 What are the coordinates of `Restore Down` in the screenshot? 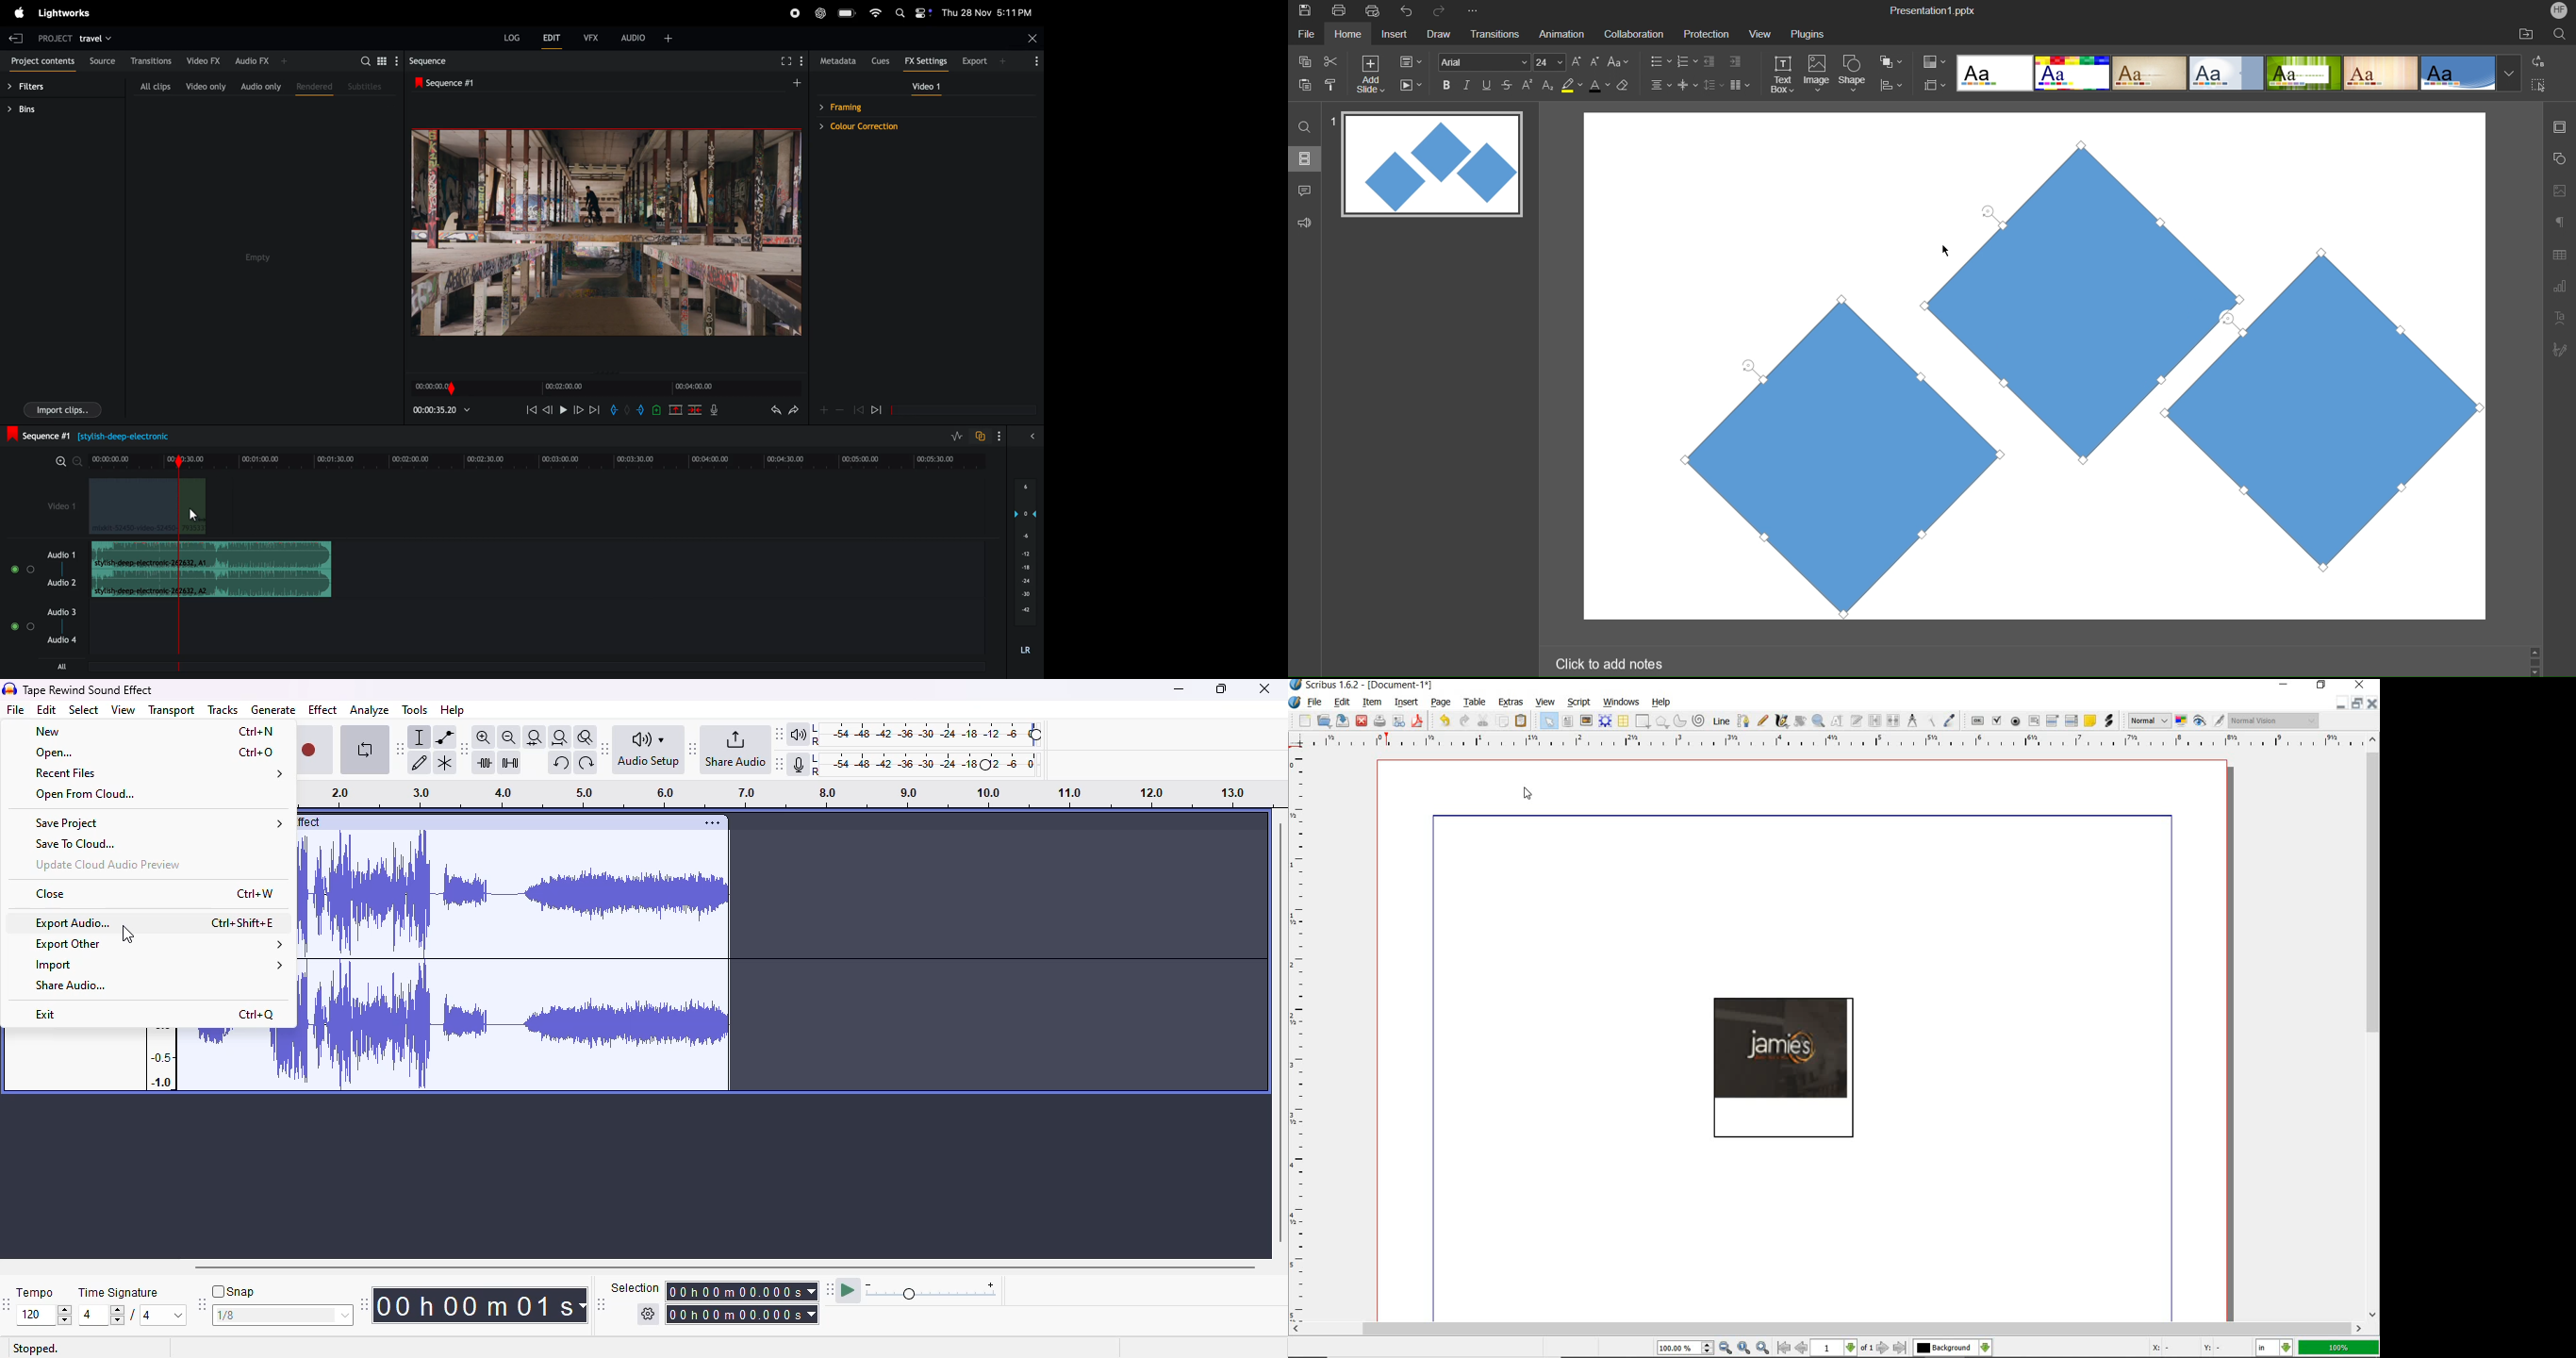 It's located at (2338, 703).